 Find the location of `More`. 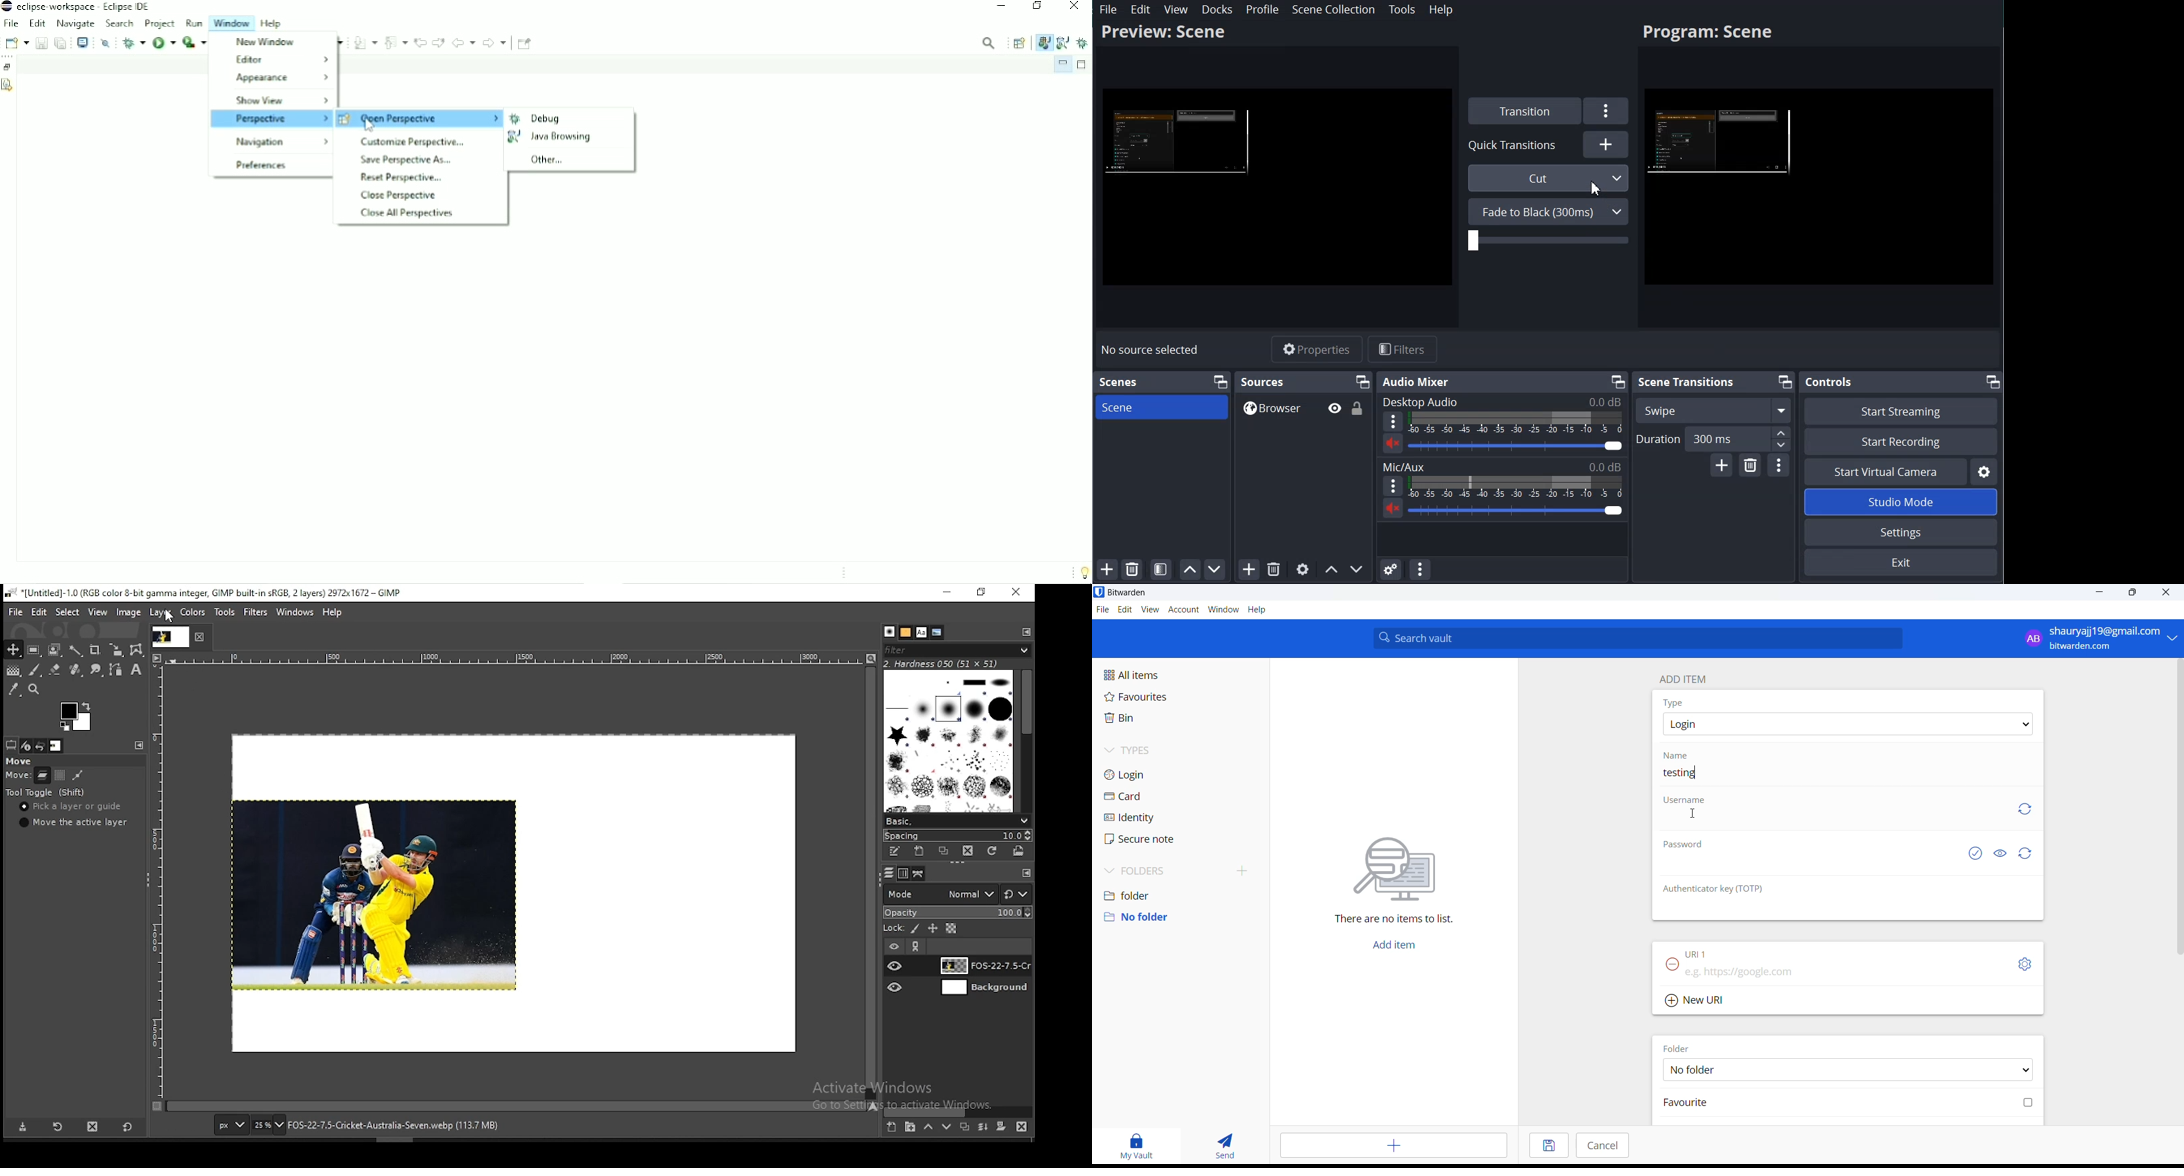

More is located at coordinates (1393, 422).